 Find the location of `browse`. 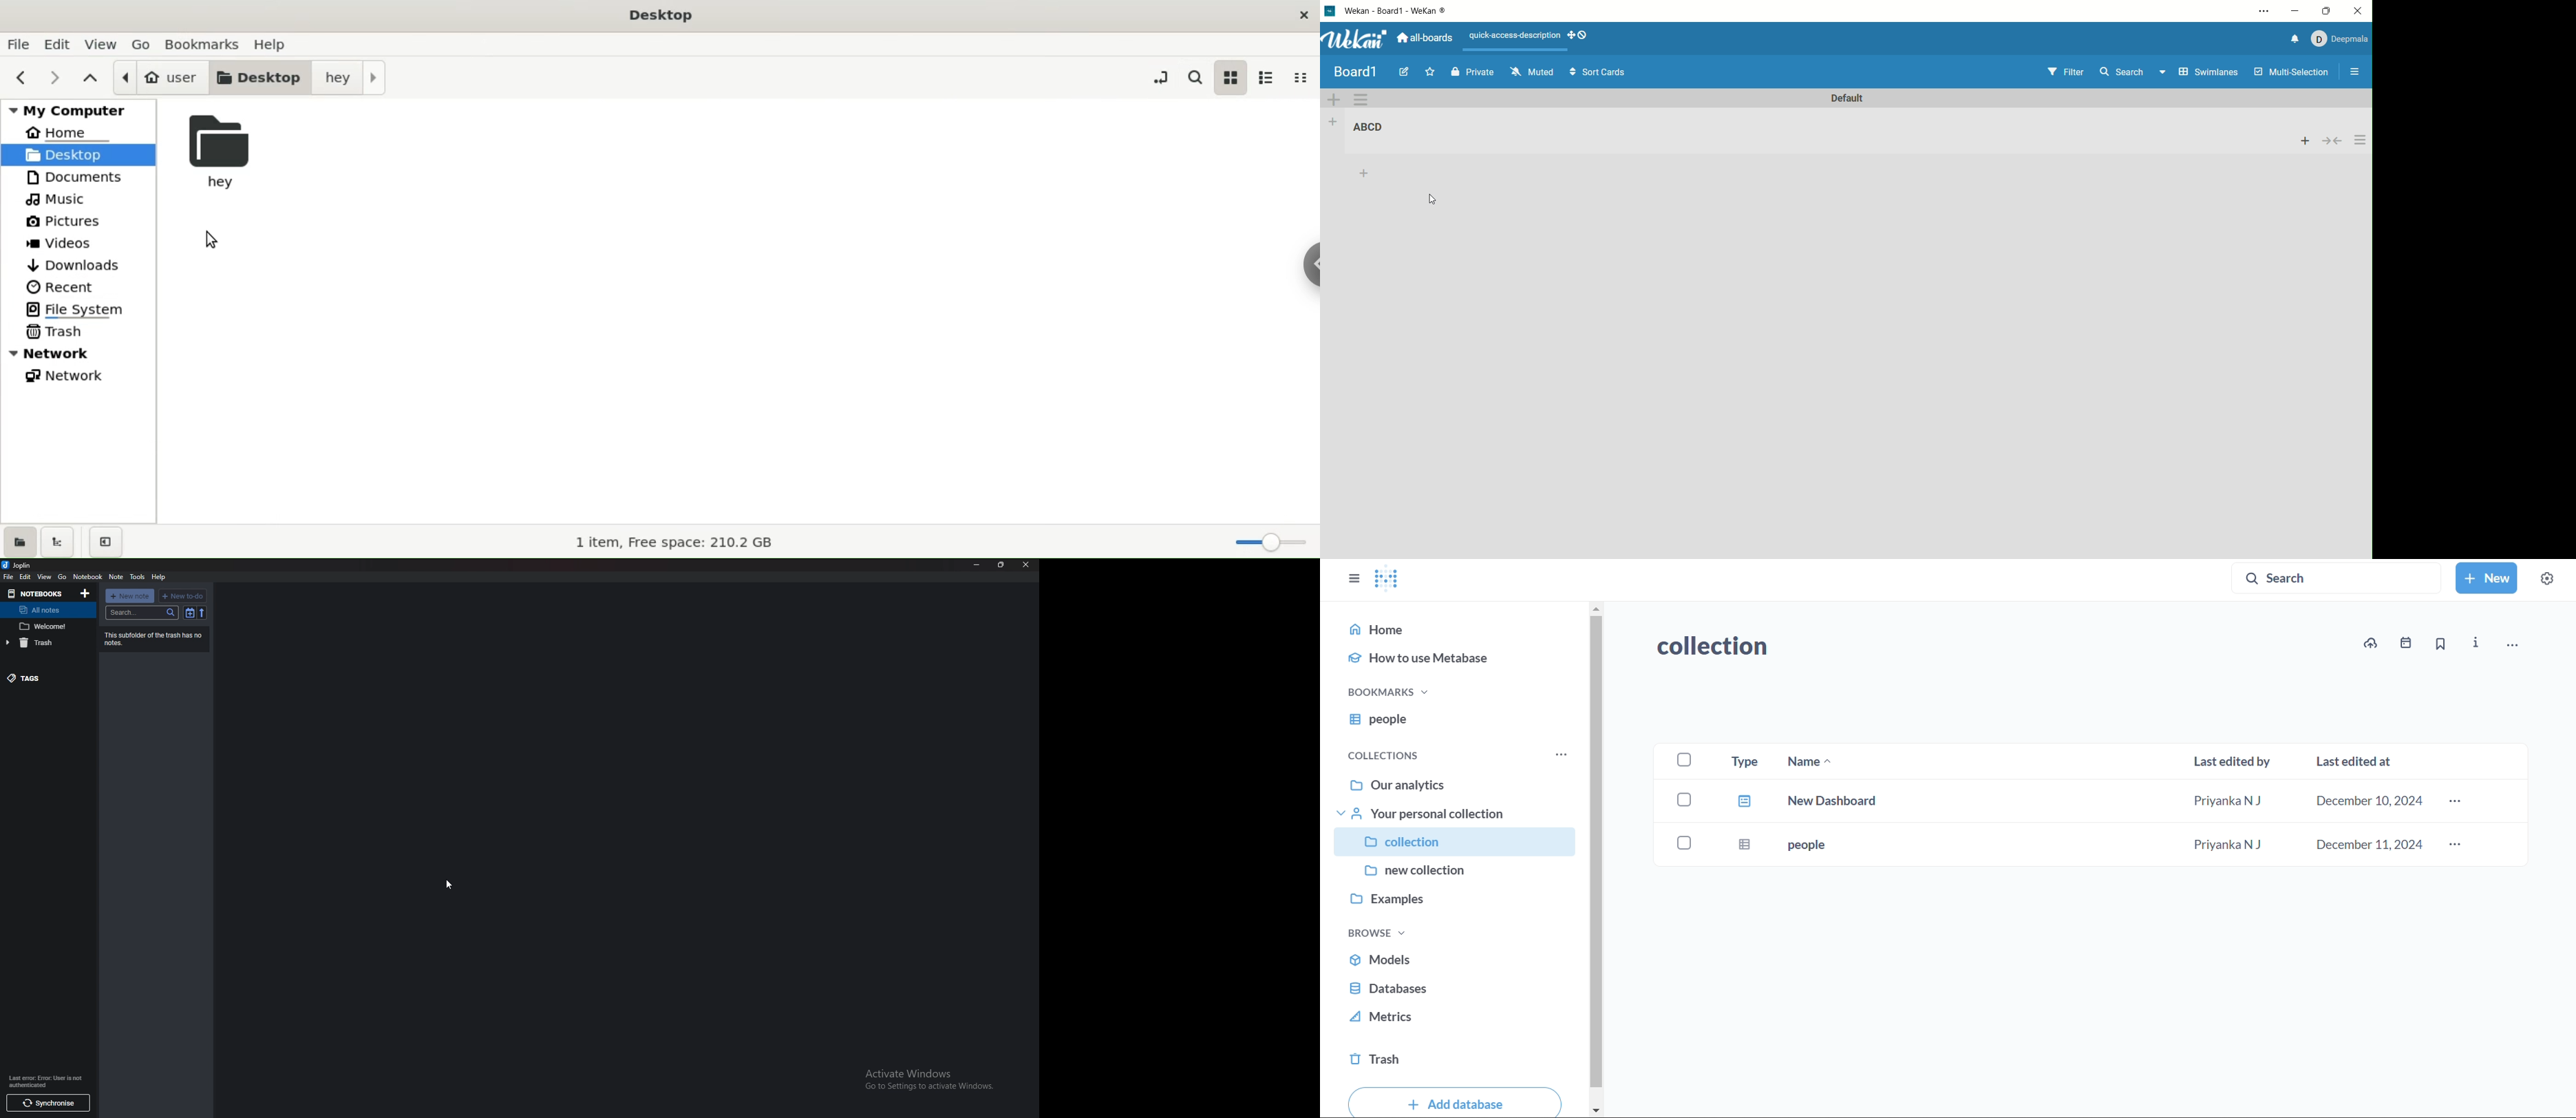

browse is located at coordinates (1380, 931).